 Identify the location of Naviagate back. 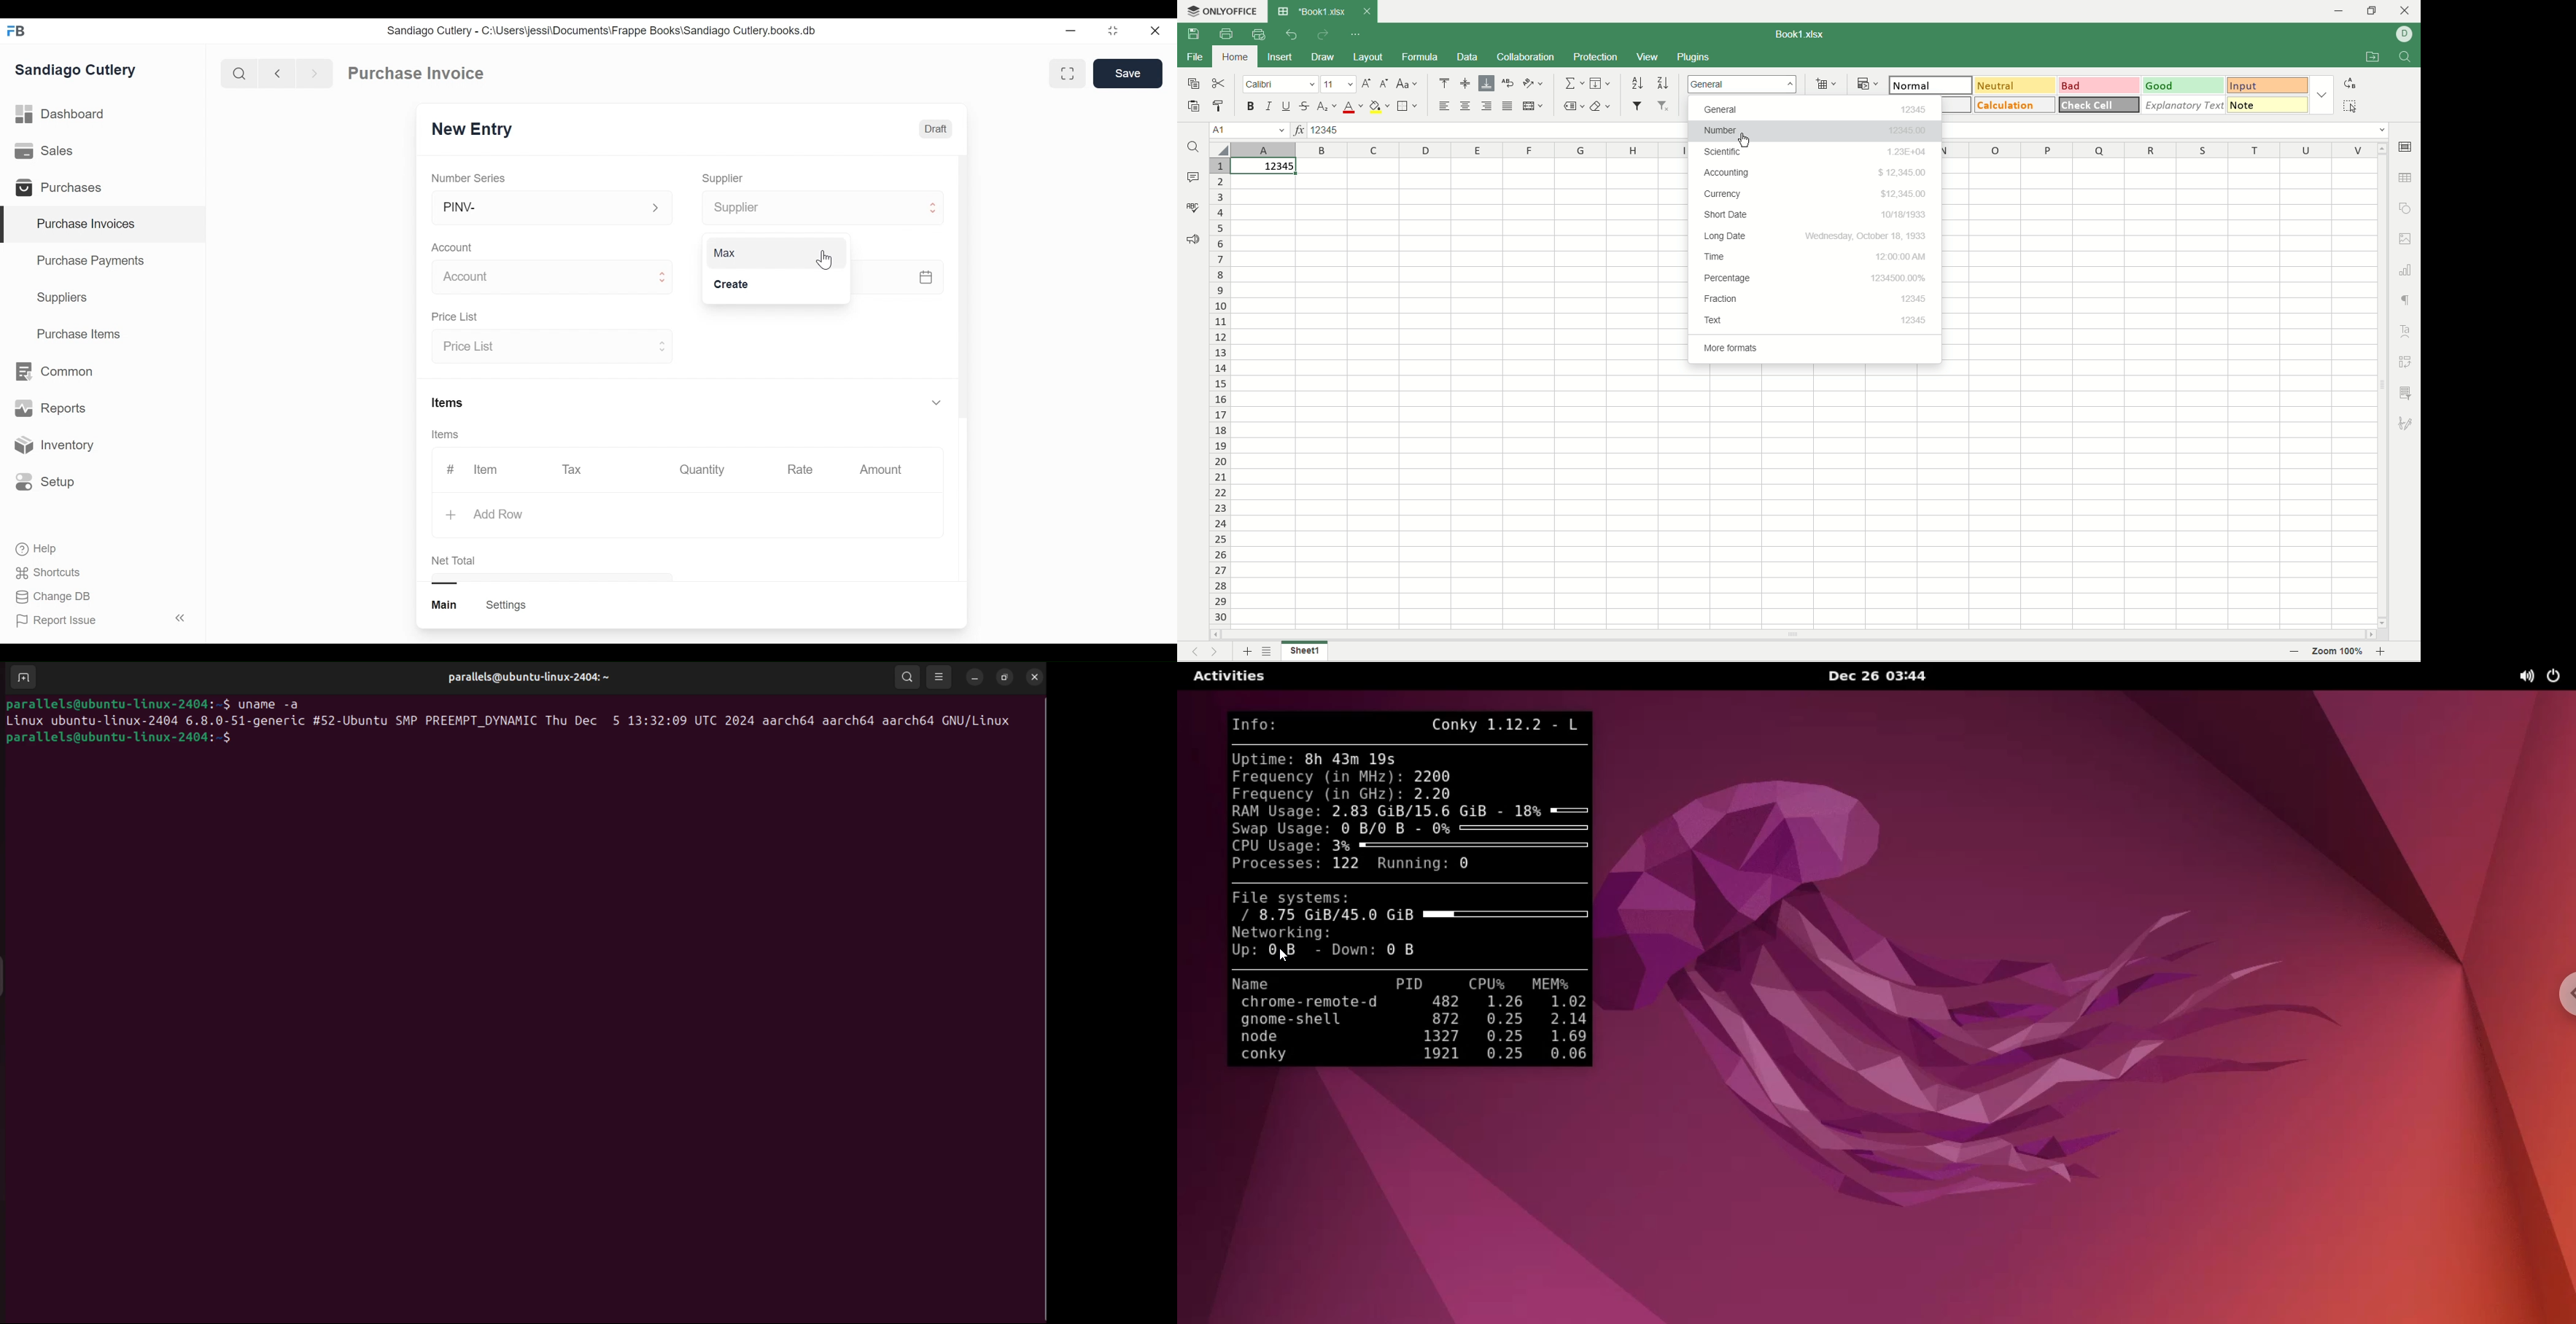
(278, 72).